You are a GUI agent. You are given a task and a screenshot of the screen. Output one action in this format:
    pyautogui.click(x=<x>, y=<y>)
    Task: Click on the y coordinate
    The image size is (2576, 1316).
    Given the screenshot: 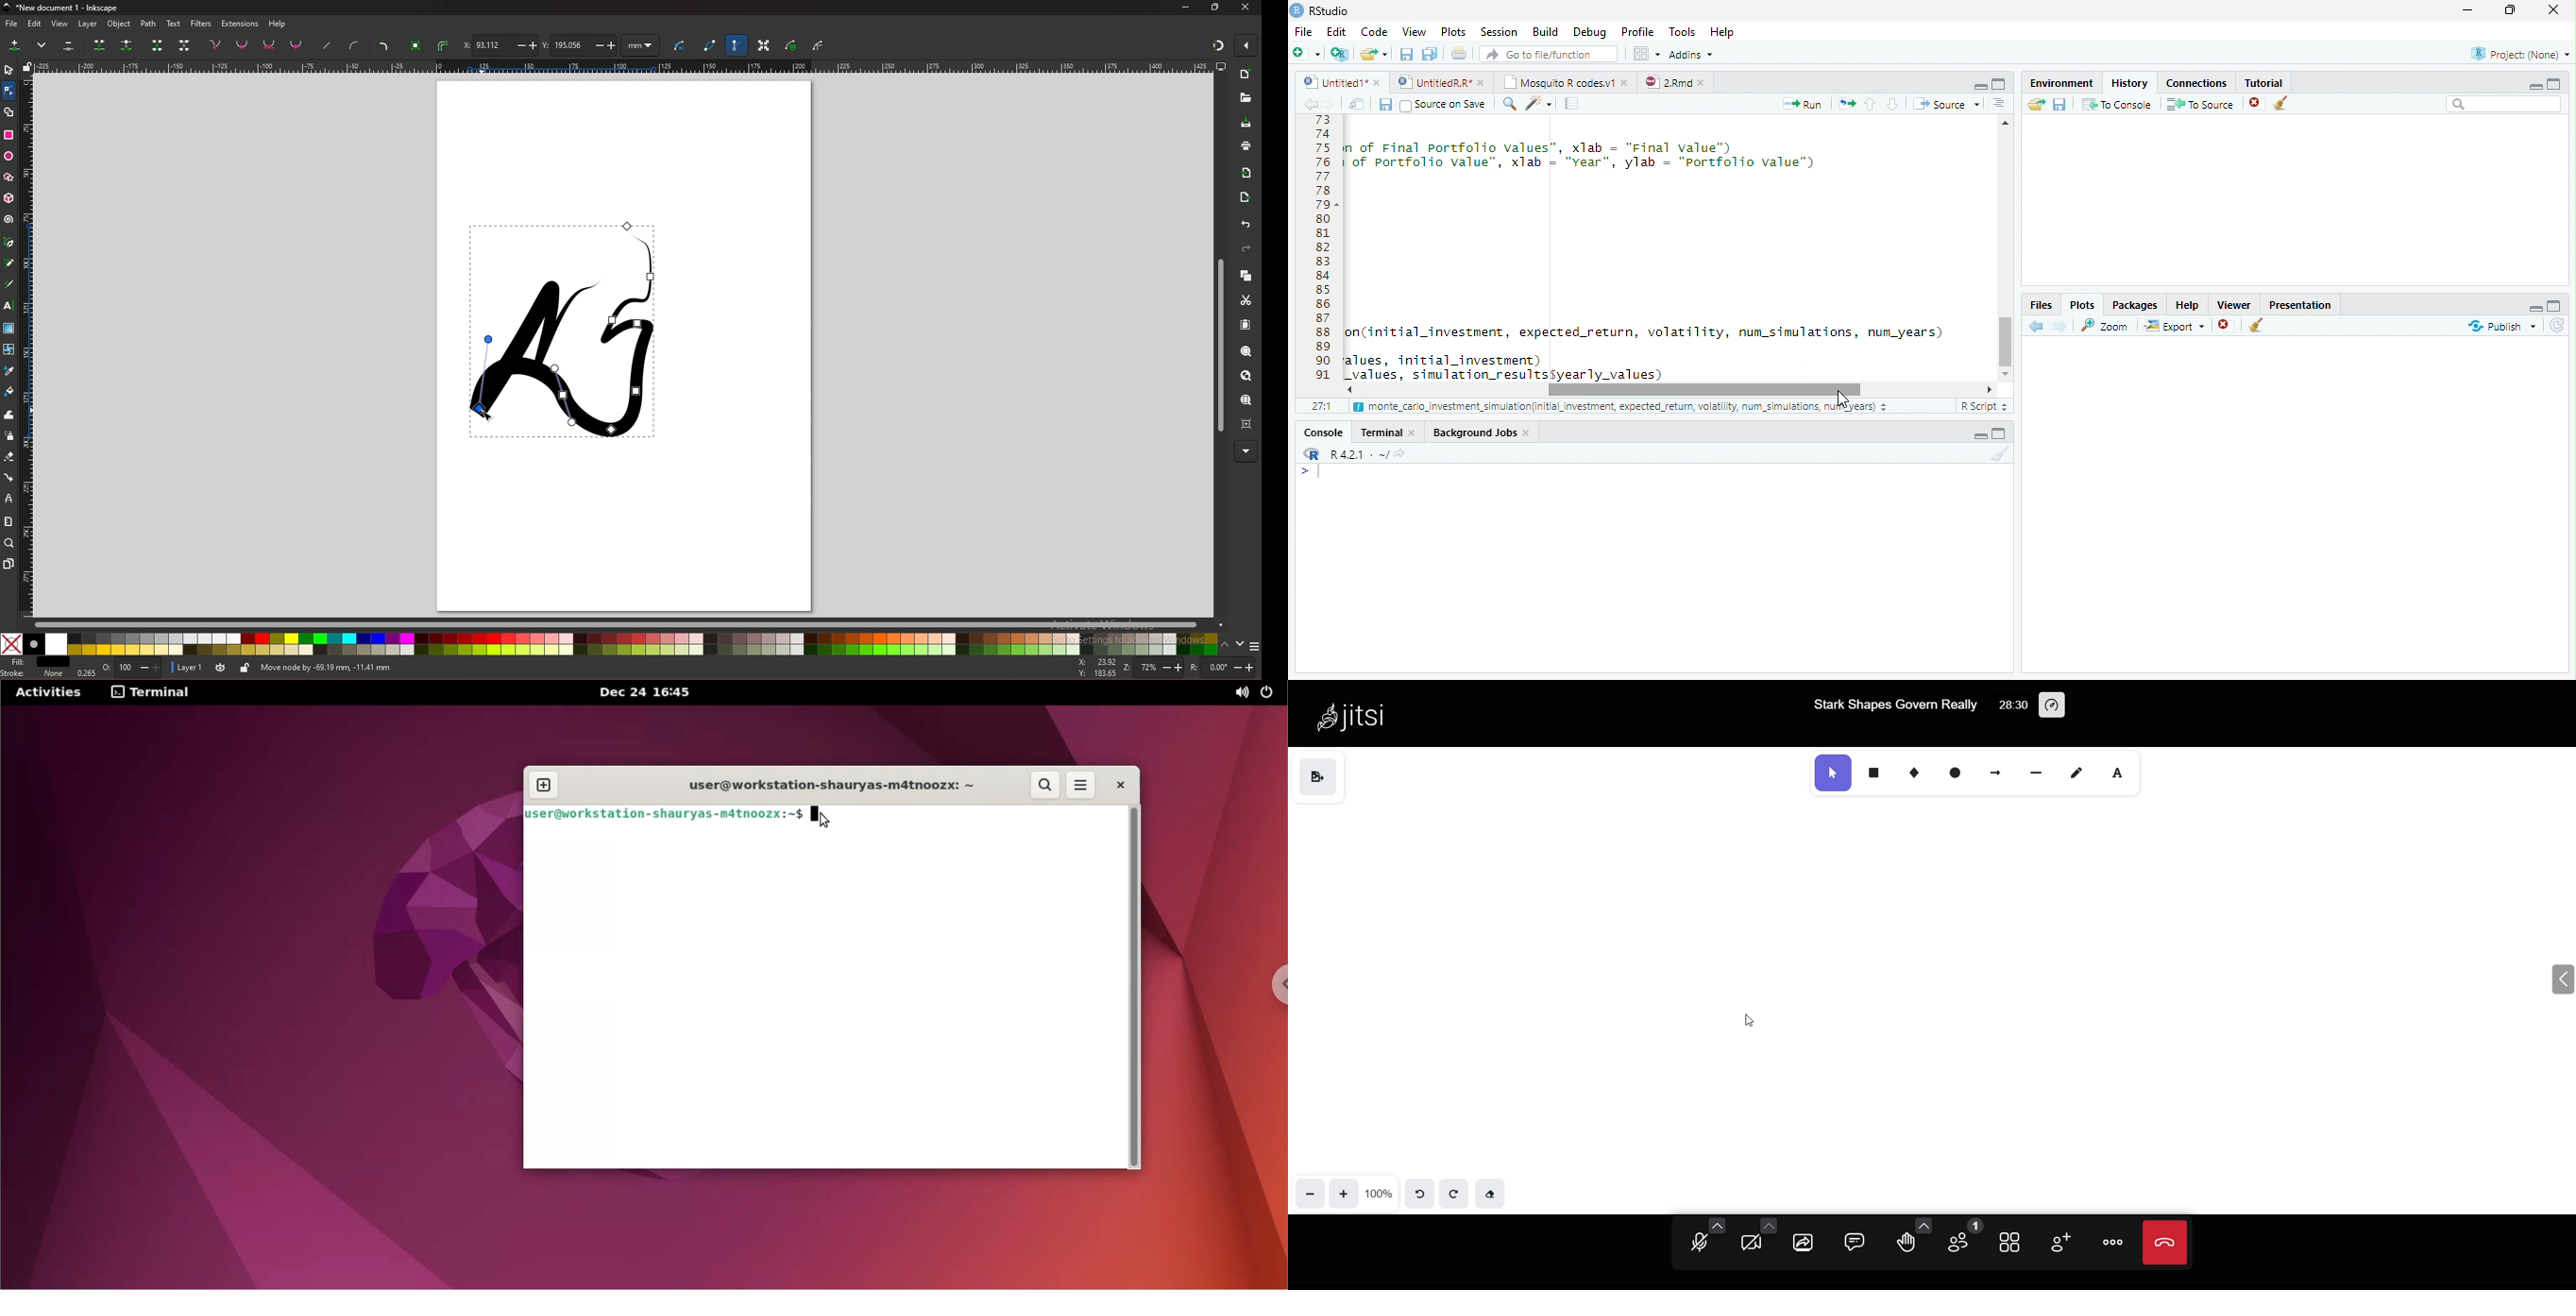 What is the action you would take?
    pyautogui.click(x=580, y=45)
    